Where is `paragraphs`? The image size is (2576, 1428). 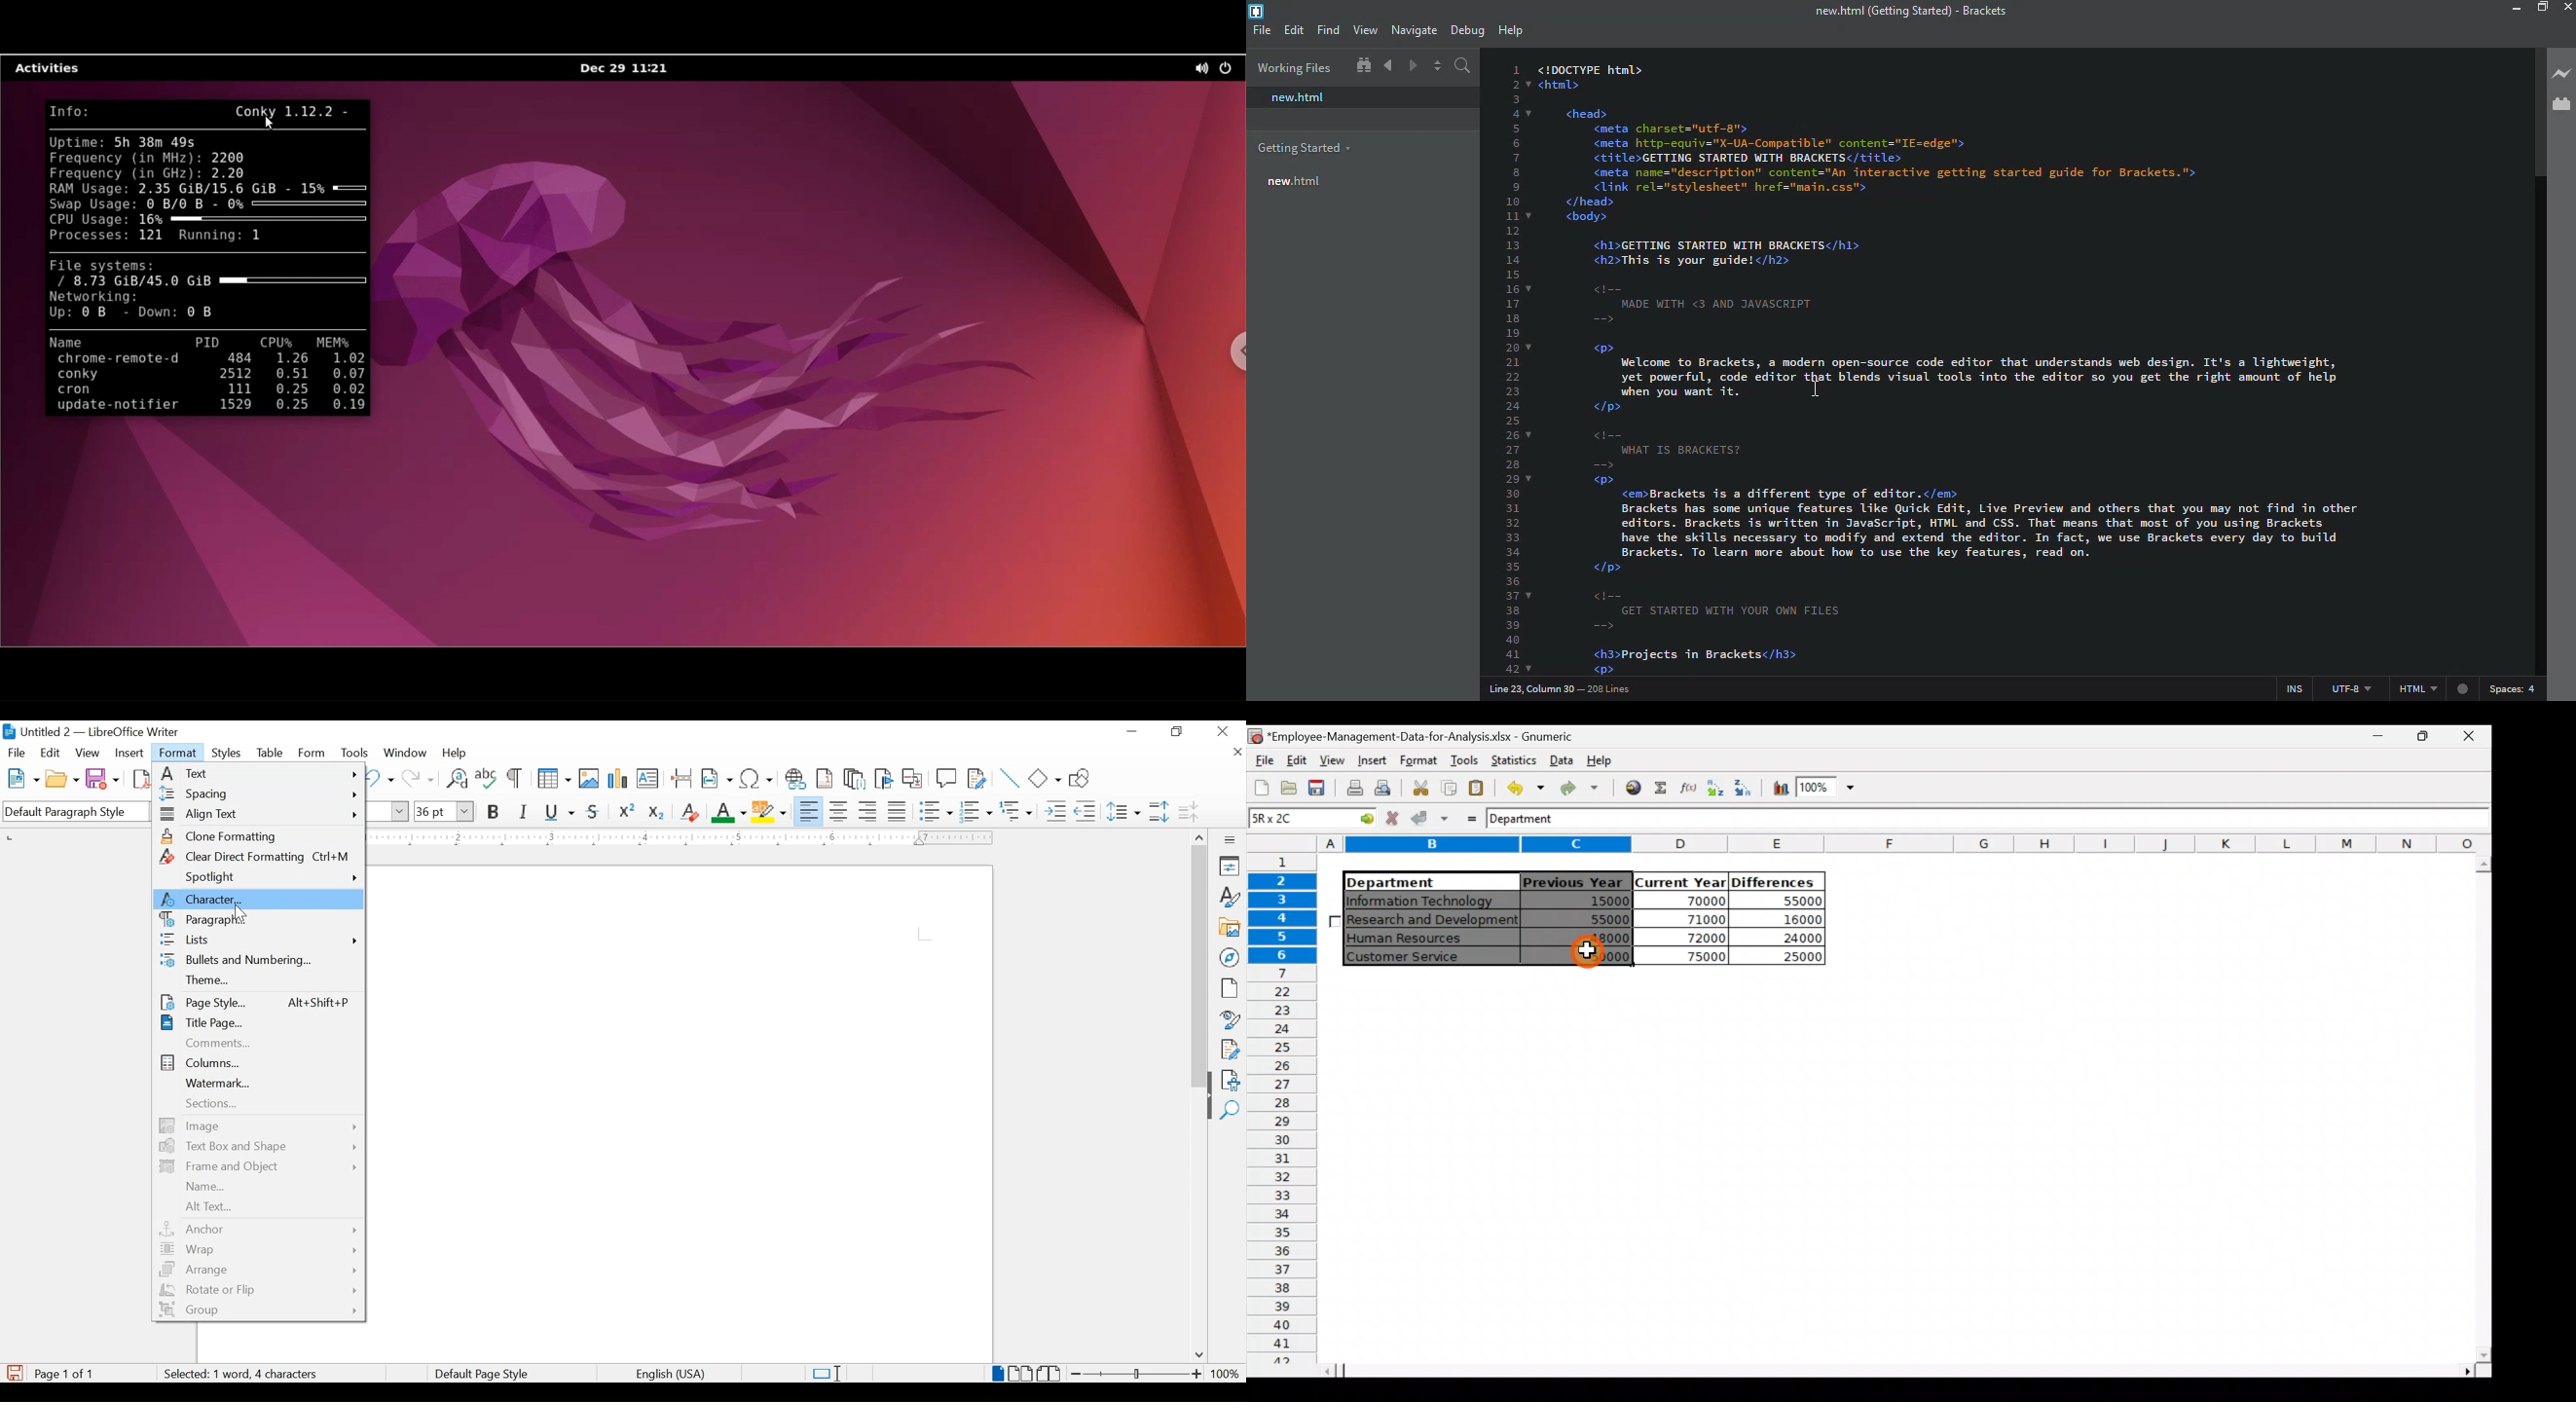
paragraphs is located at coordinates (203, 919).